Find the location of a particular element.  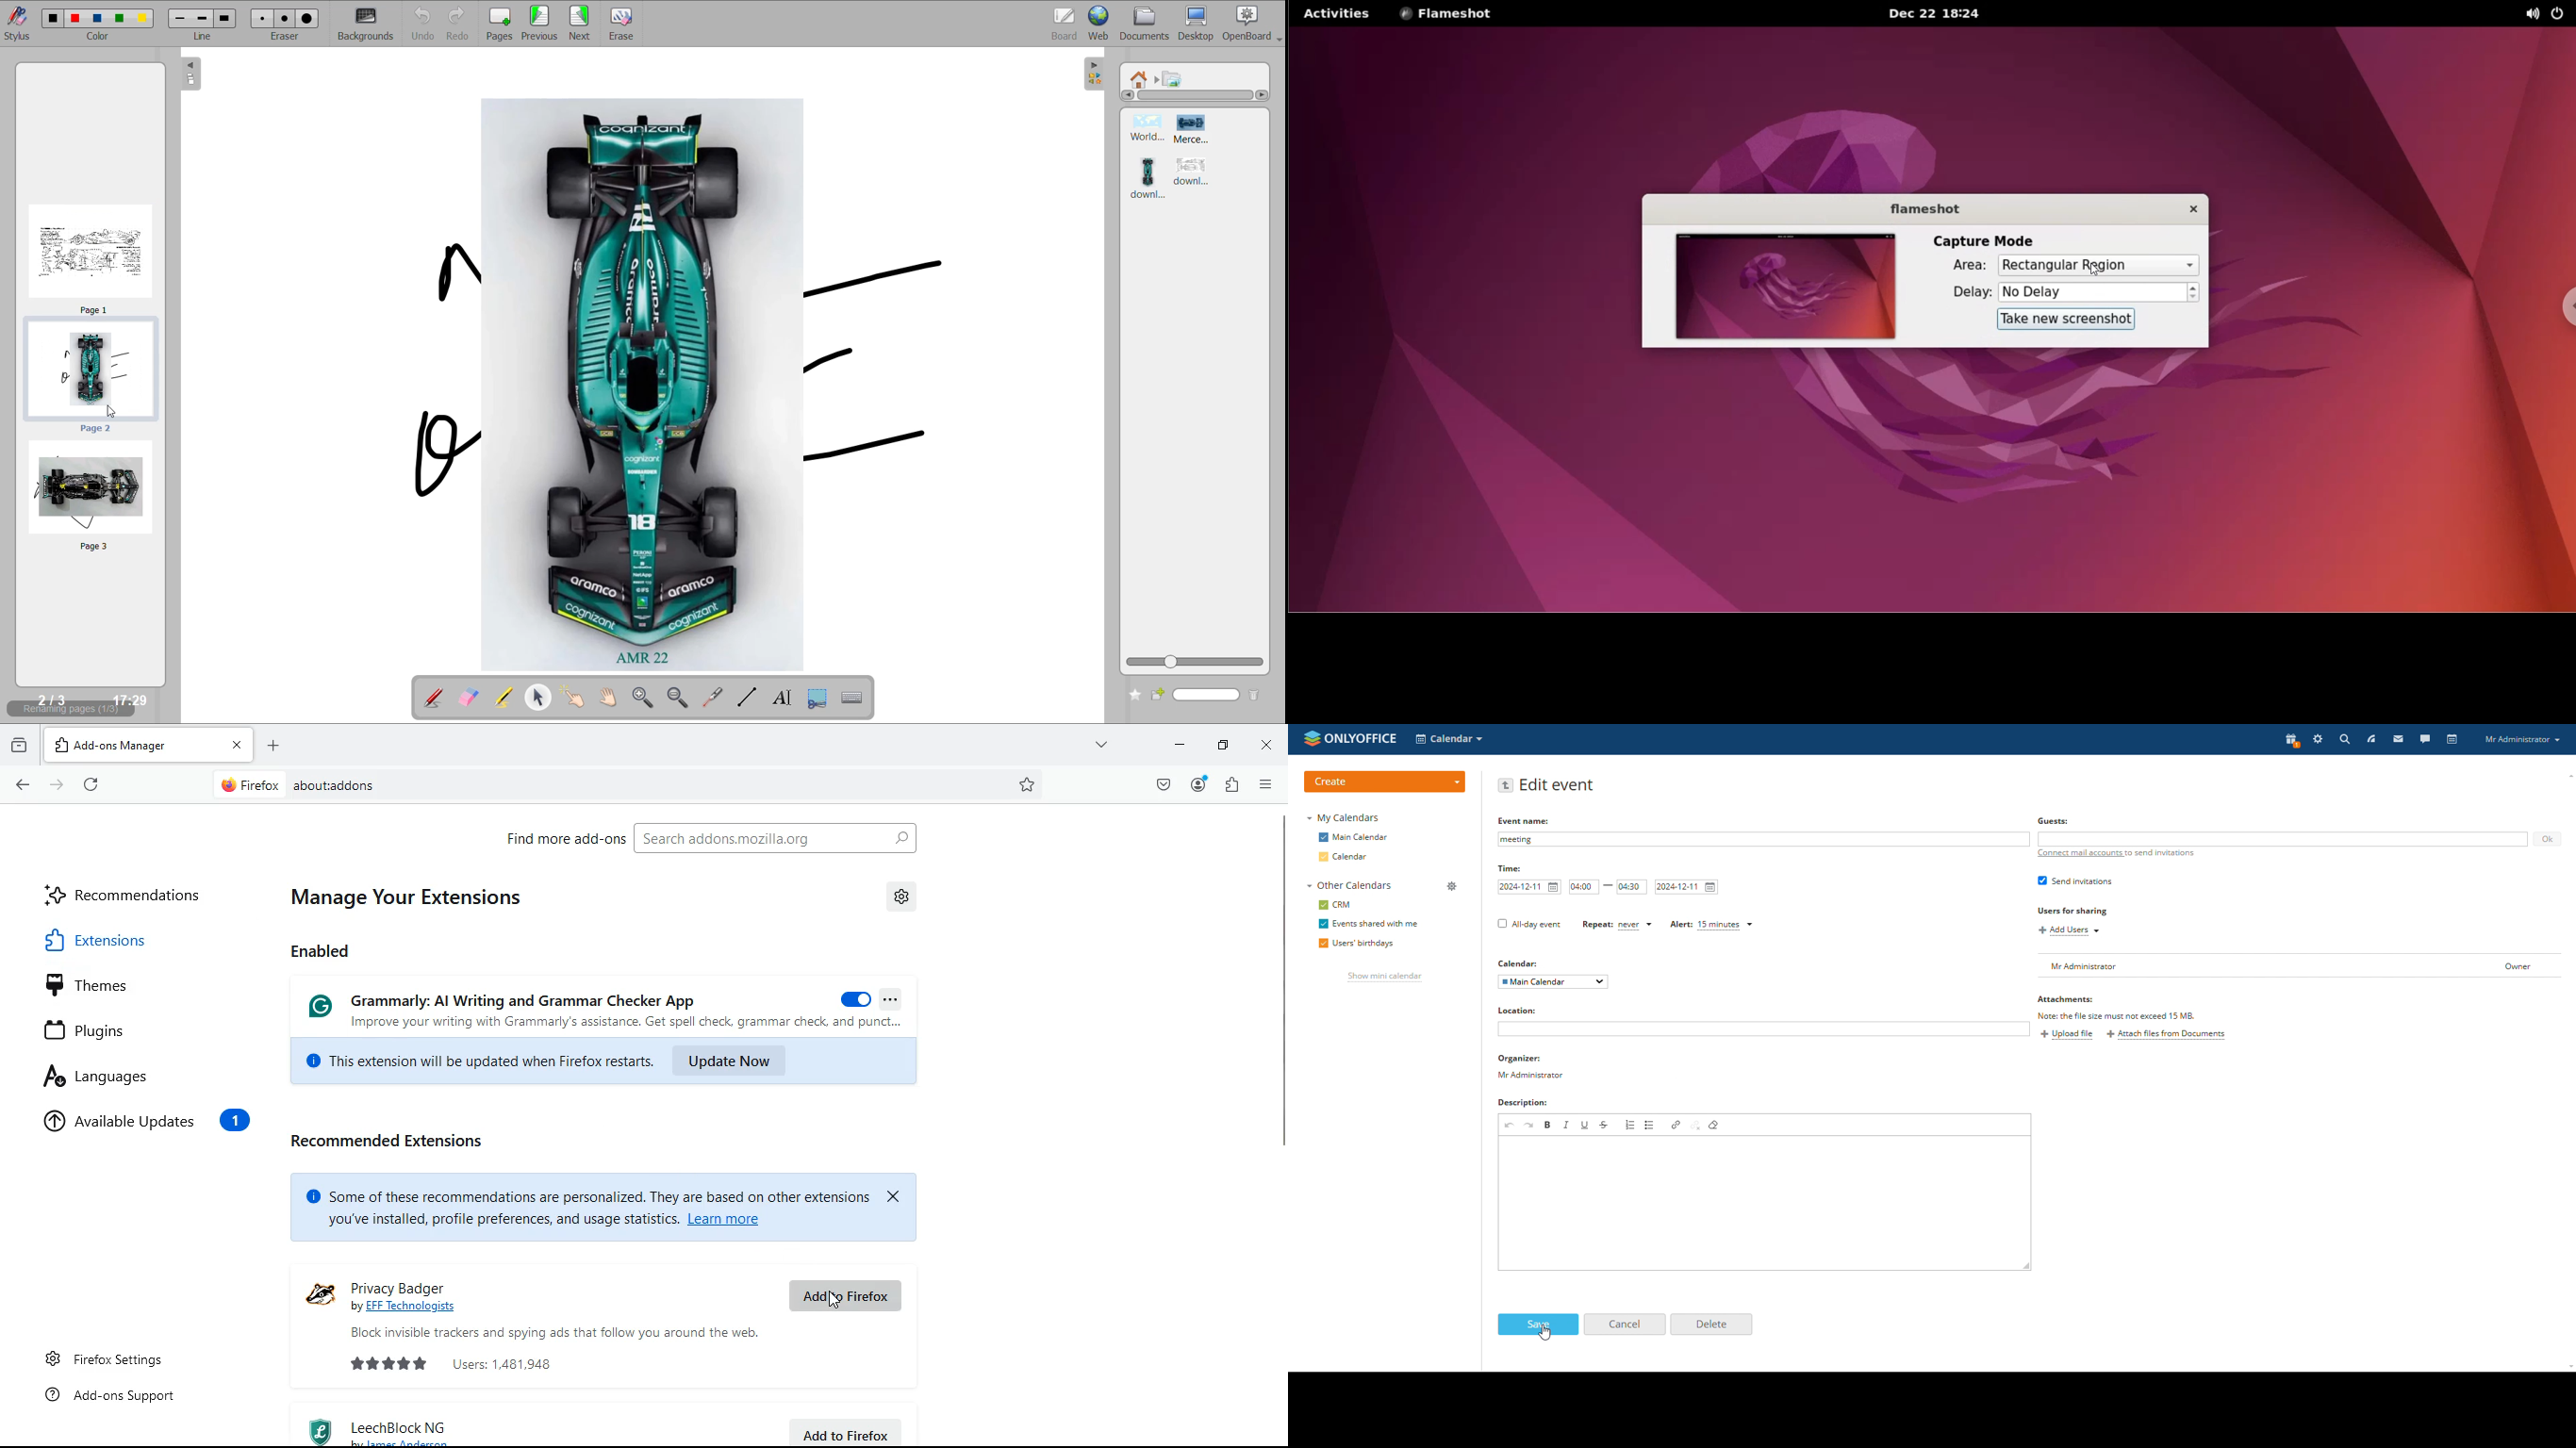

about:addons is located at coordinates (591, 785).